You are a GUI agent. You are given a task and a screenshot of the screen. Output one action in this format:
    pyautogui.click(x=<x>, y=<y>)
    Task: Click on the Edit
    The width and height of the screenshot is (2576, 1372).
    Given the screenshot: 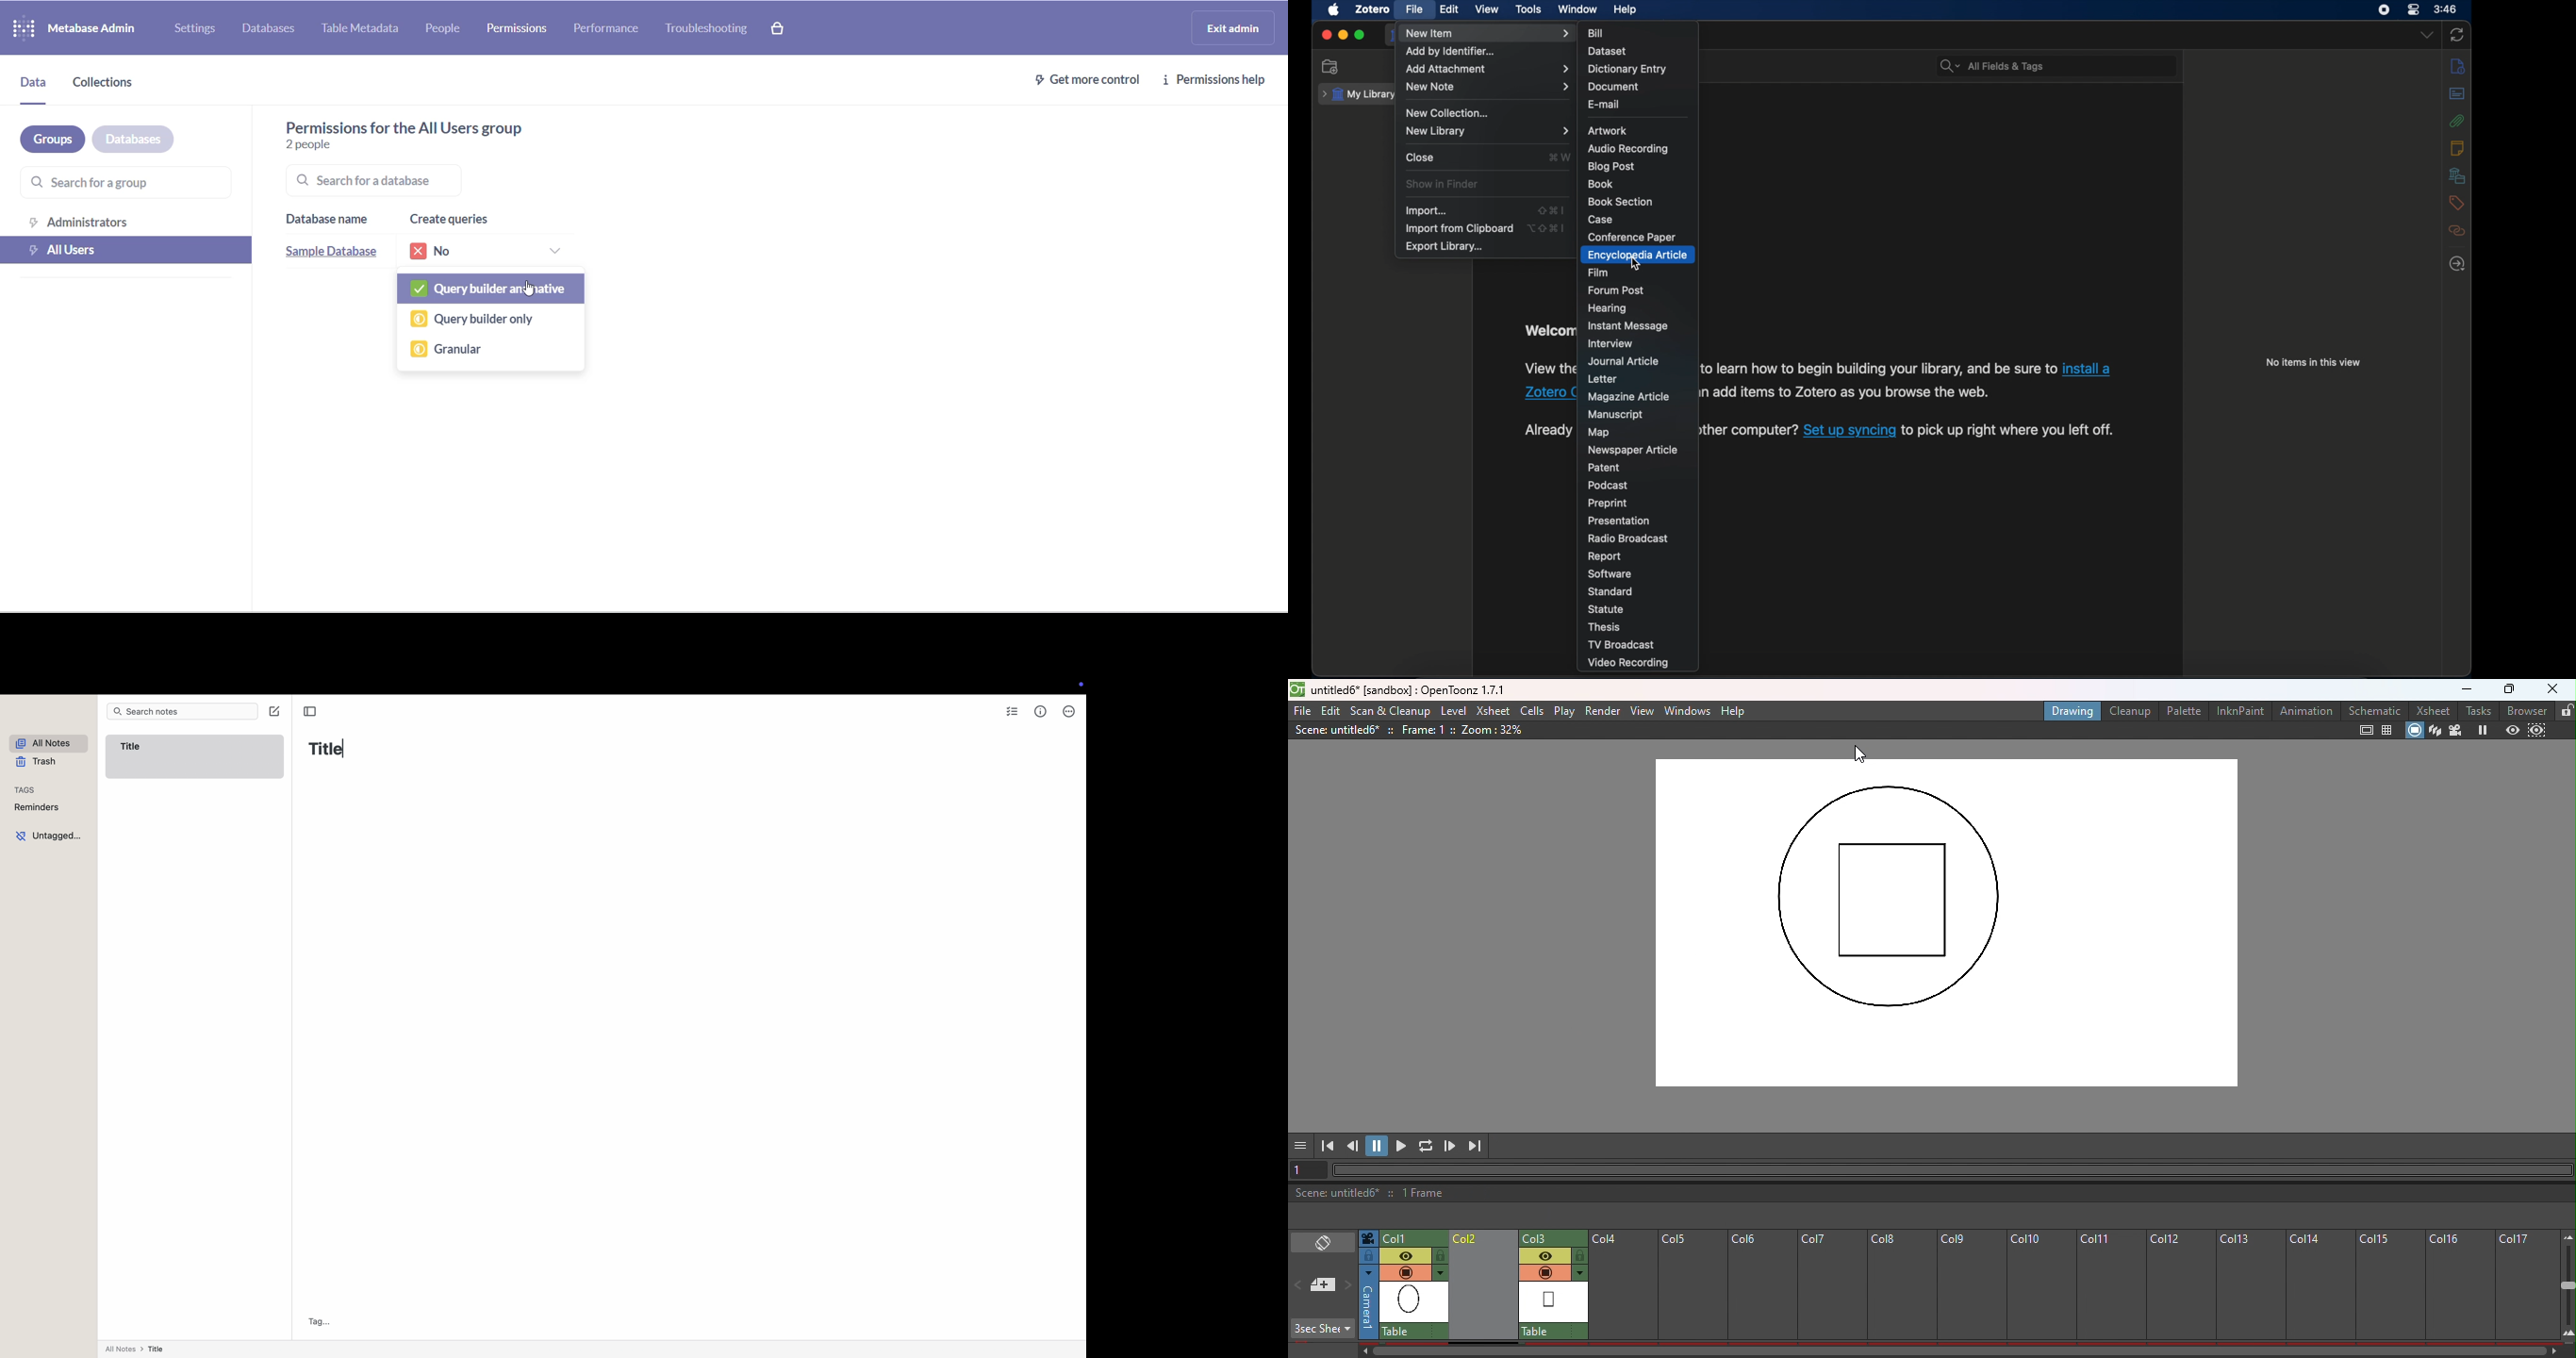 What is the action you would take?
    pyautogui.click(x=1332, y=711)
    